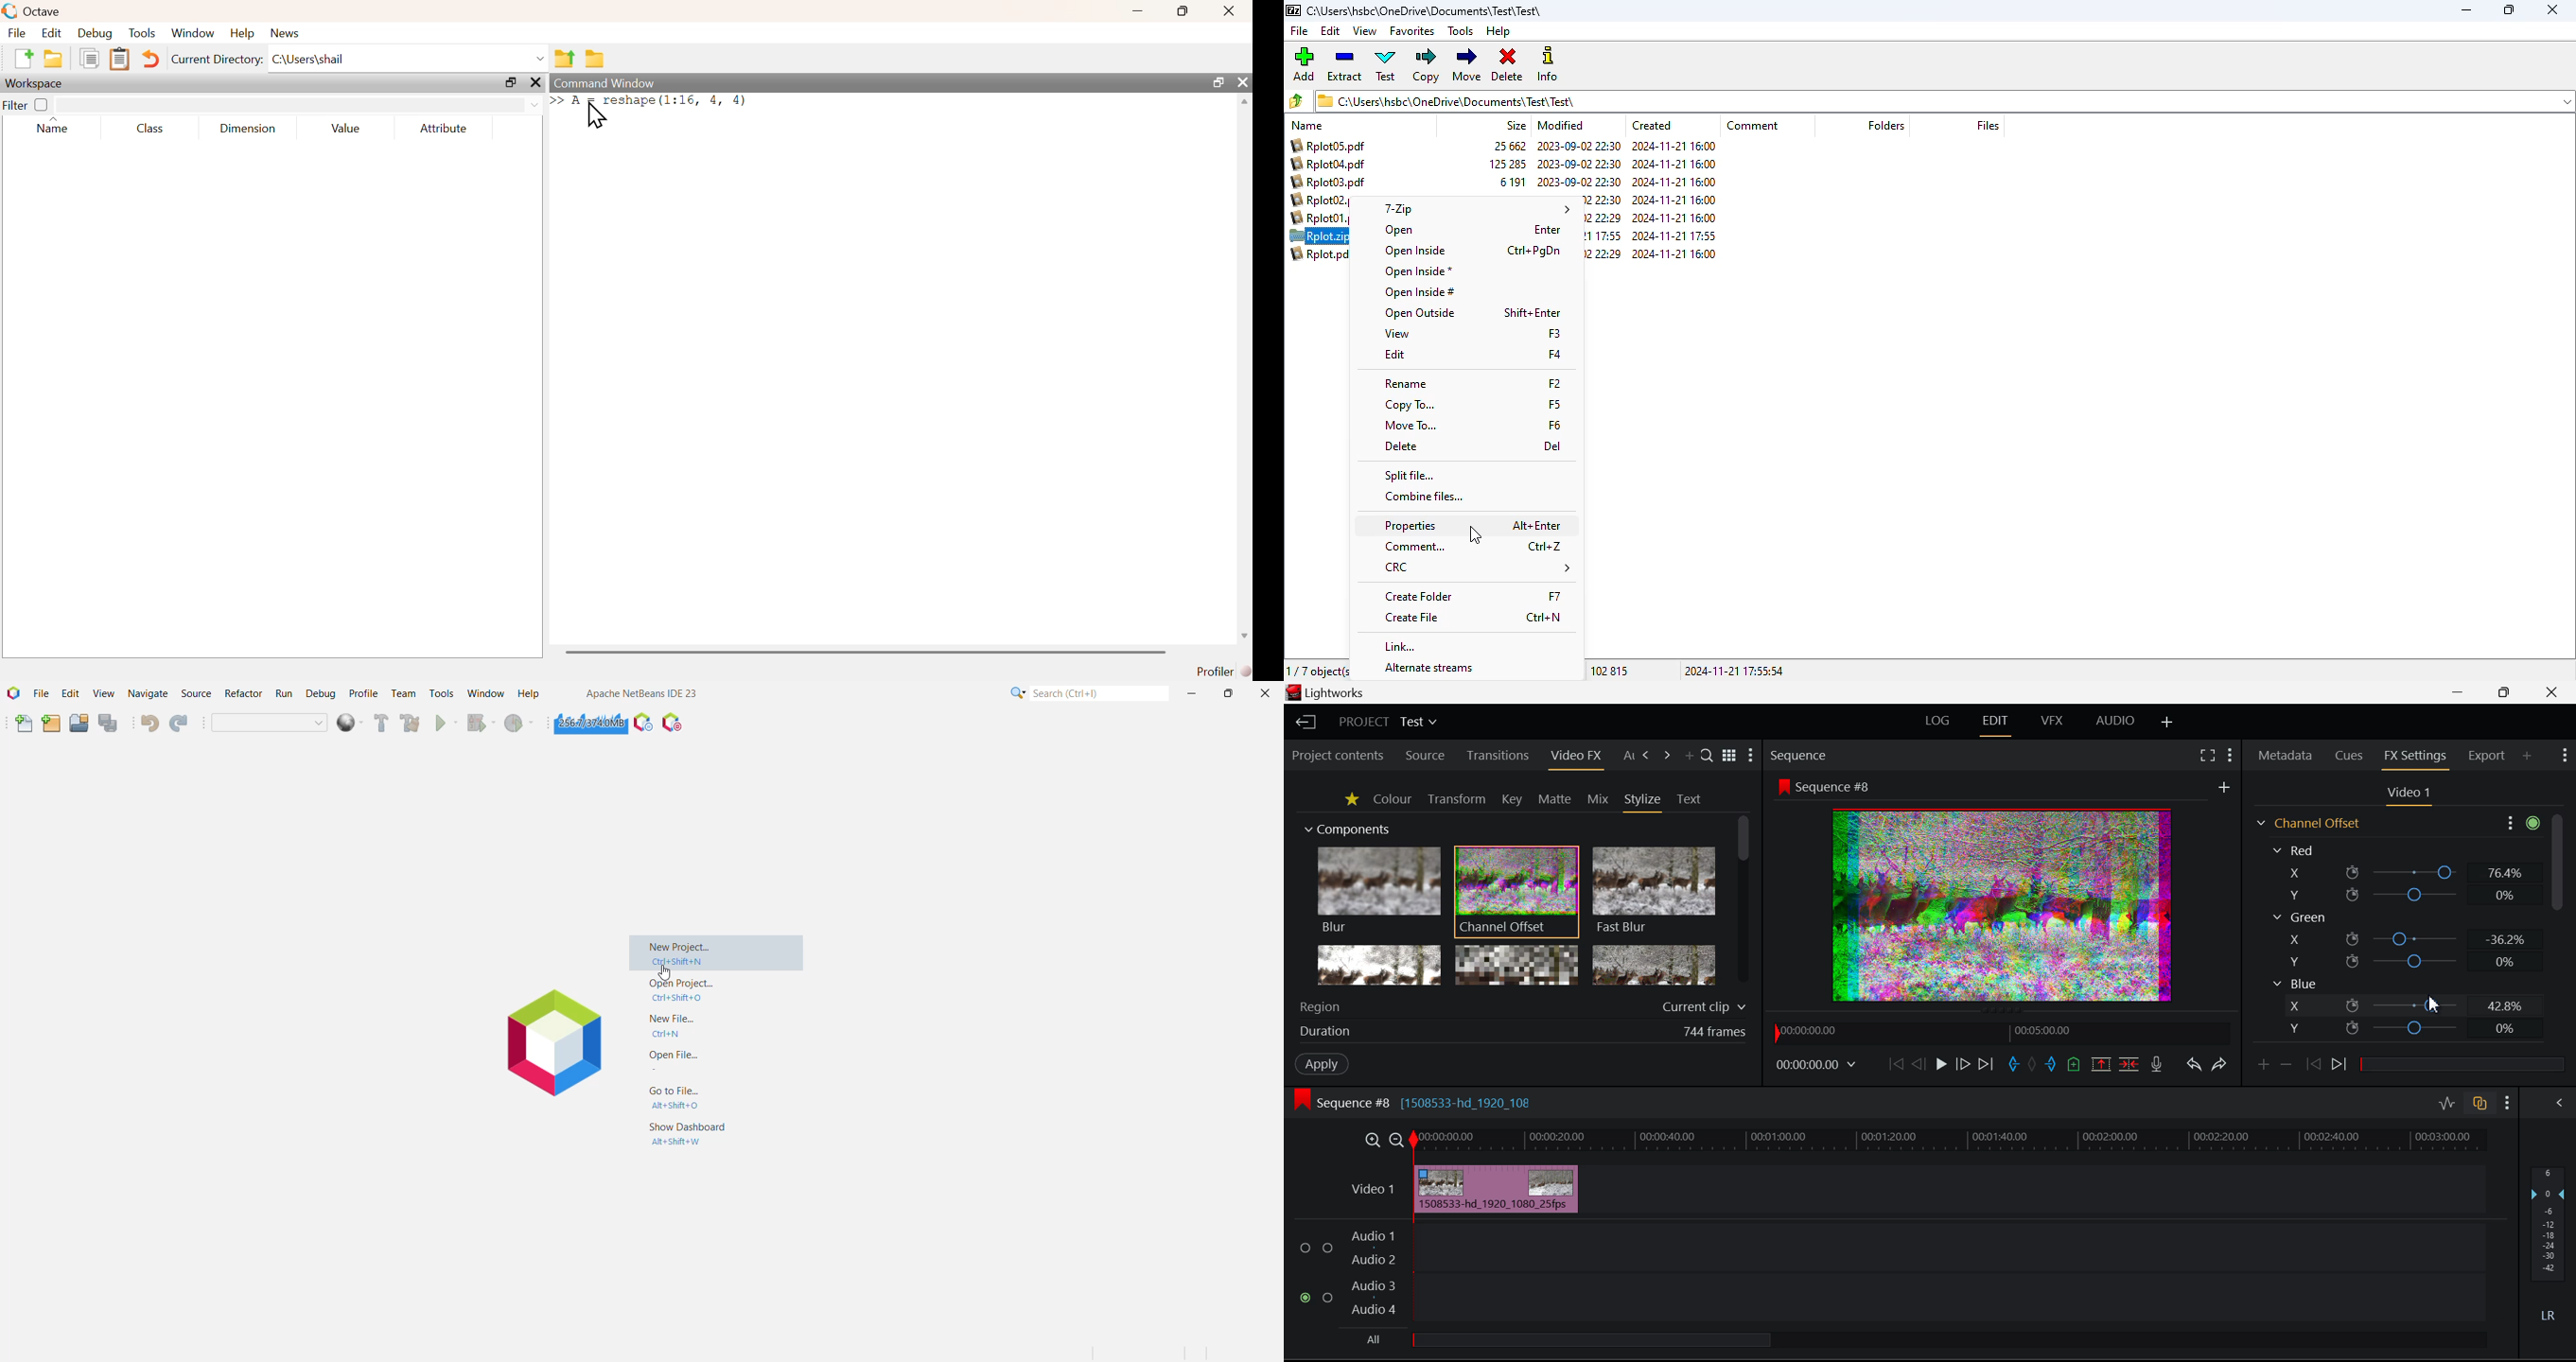 The width and height of the screenshot is (2576, 1372). I want to click on C:\Users\hsbc\OneDrive\ Documents) Test\ Test\, so click(1945, 101).